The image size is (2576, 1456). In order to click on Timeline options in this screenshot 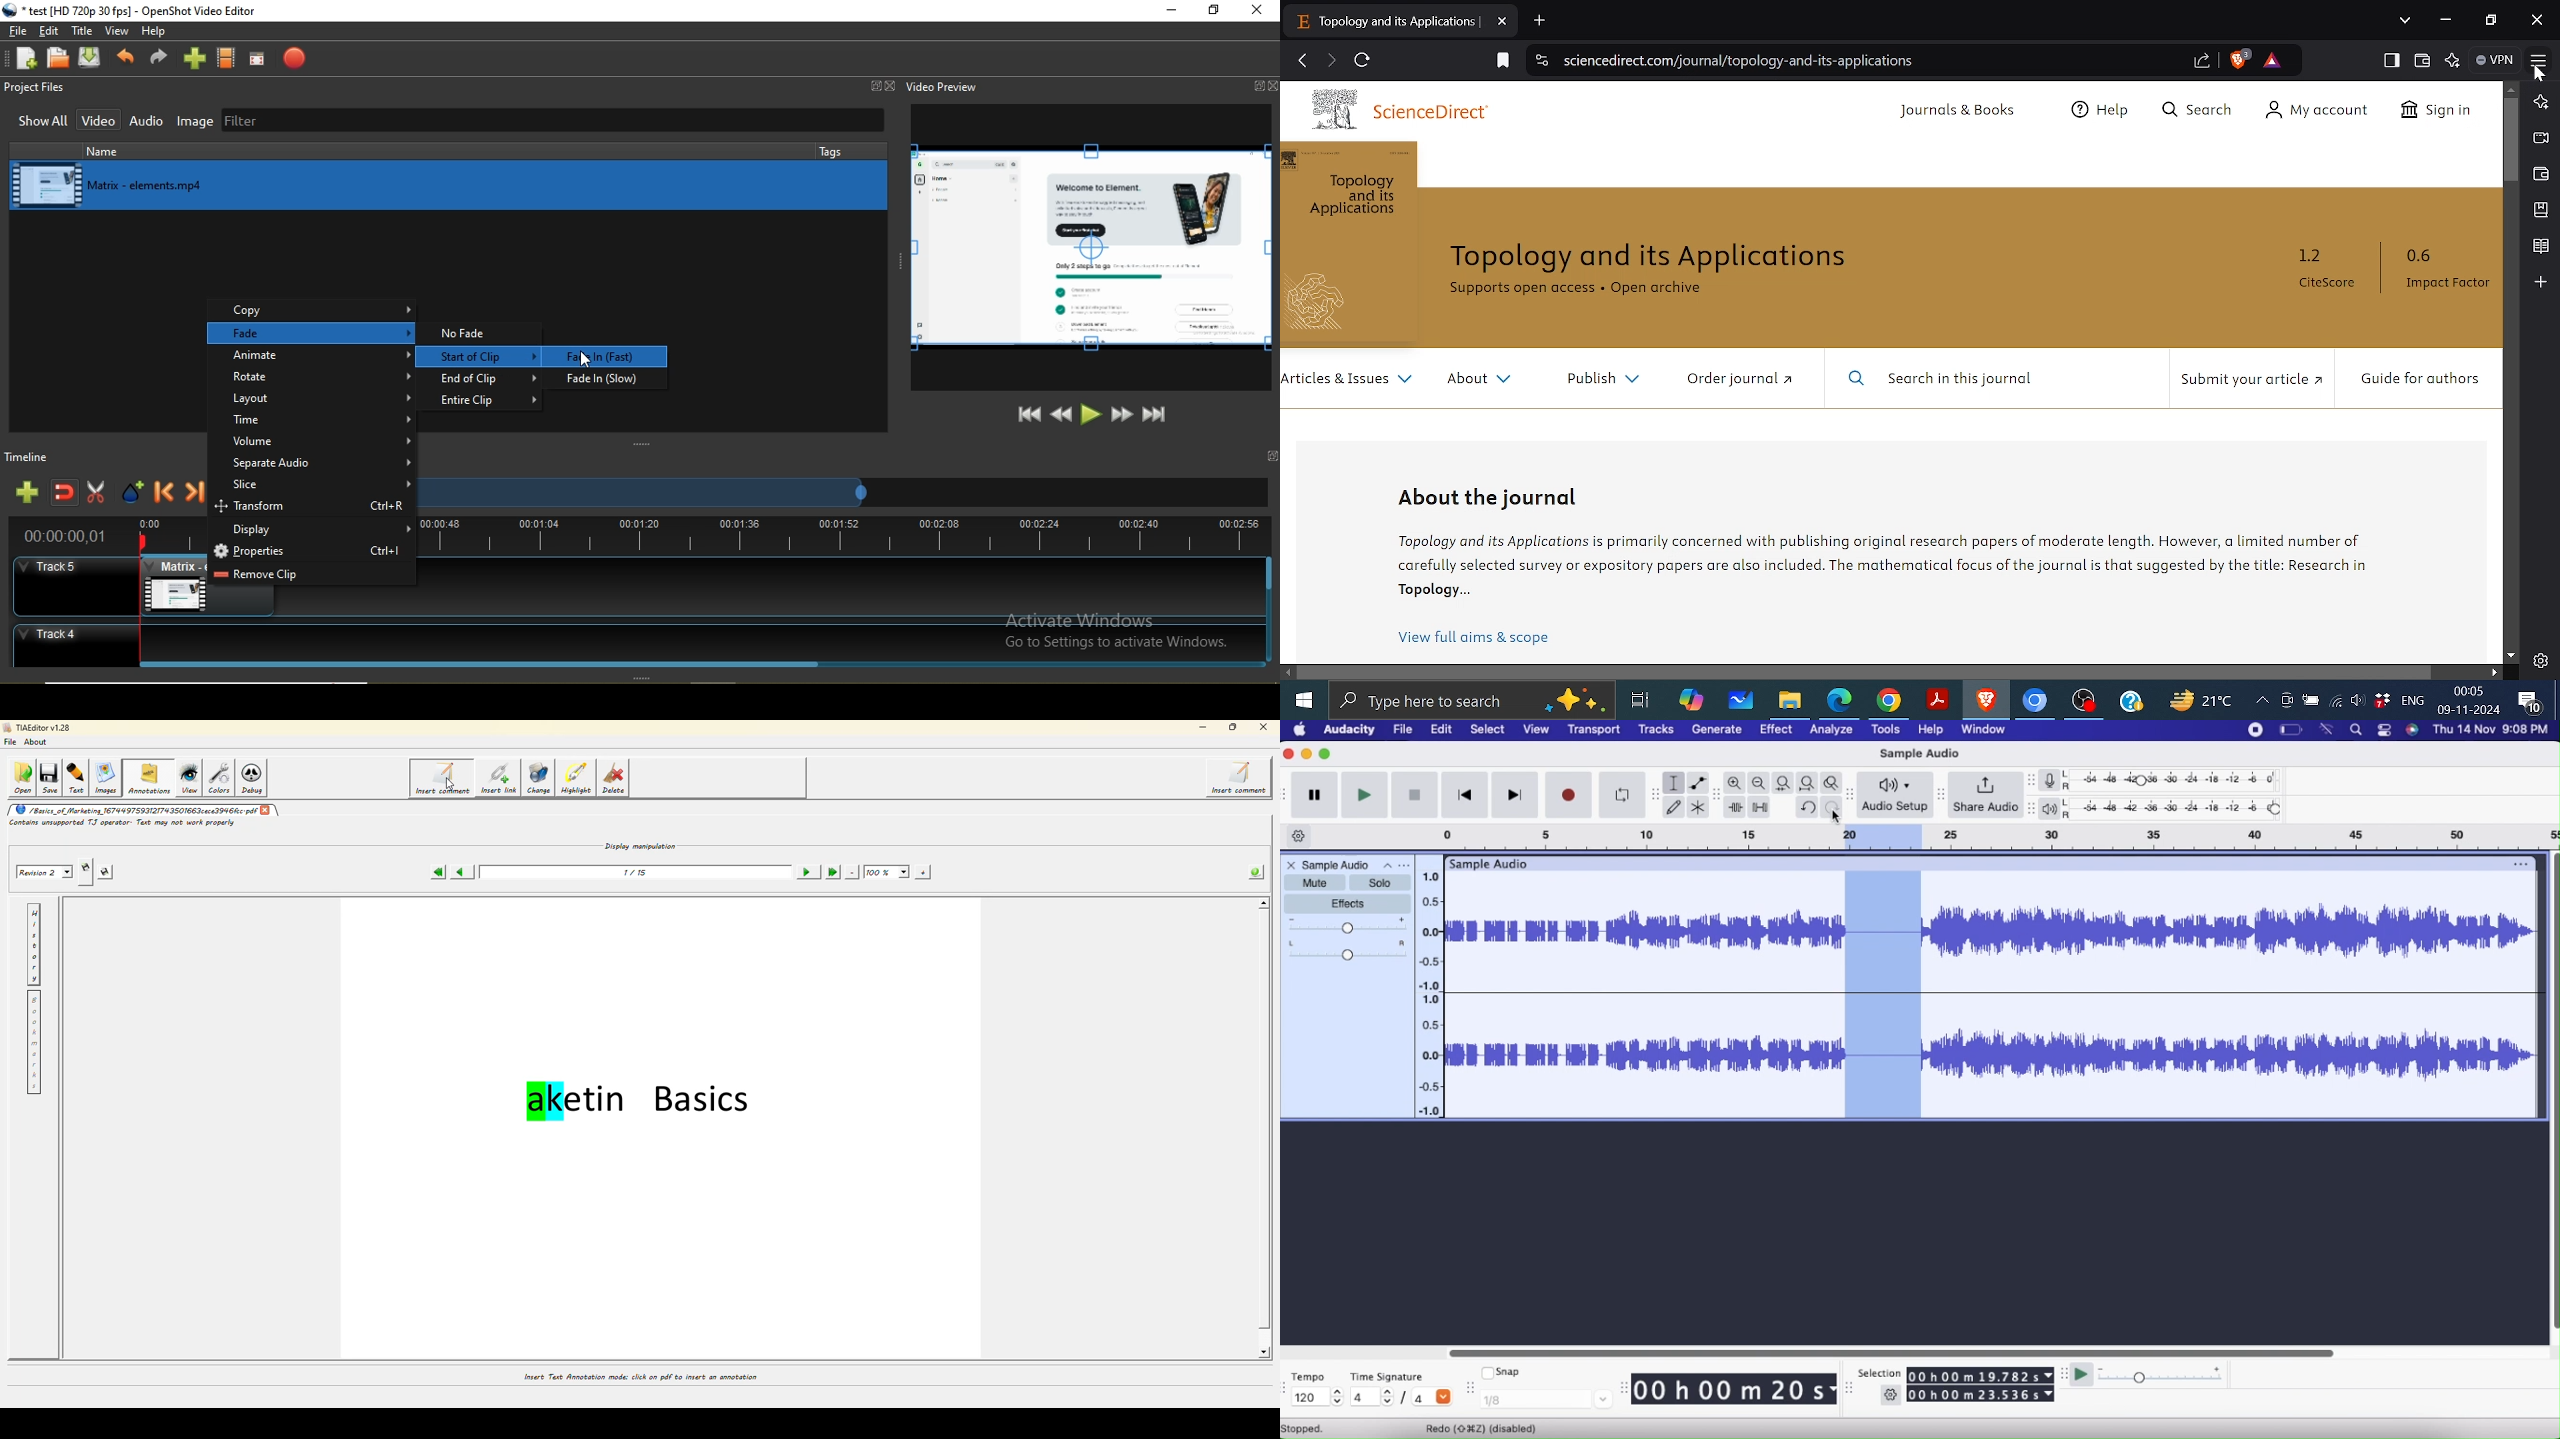, I will do `click(1297, 836)`.